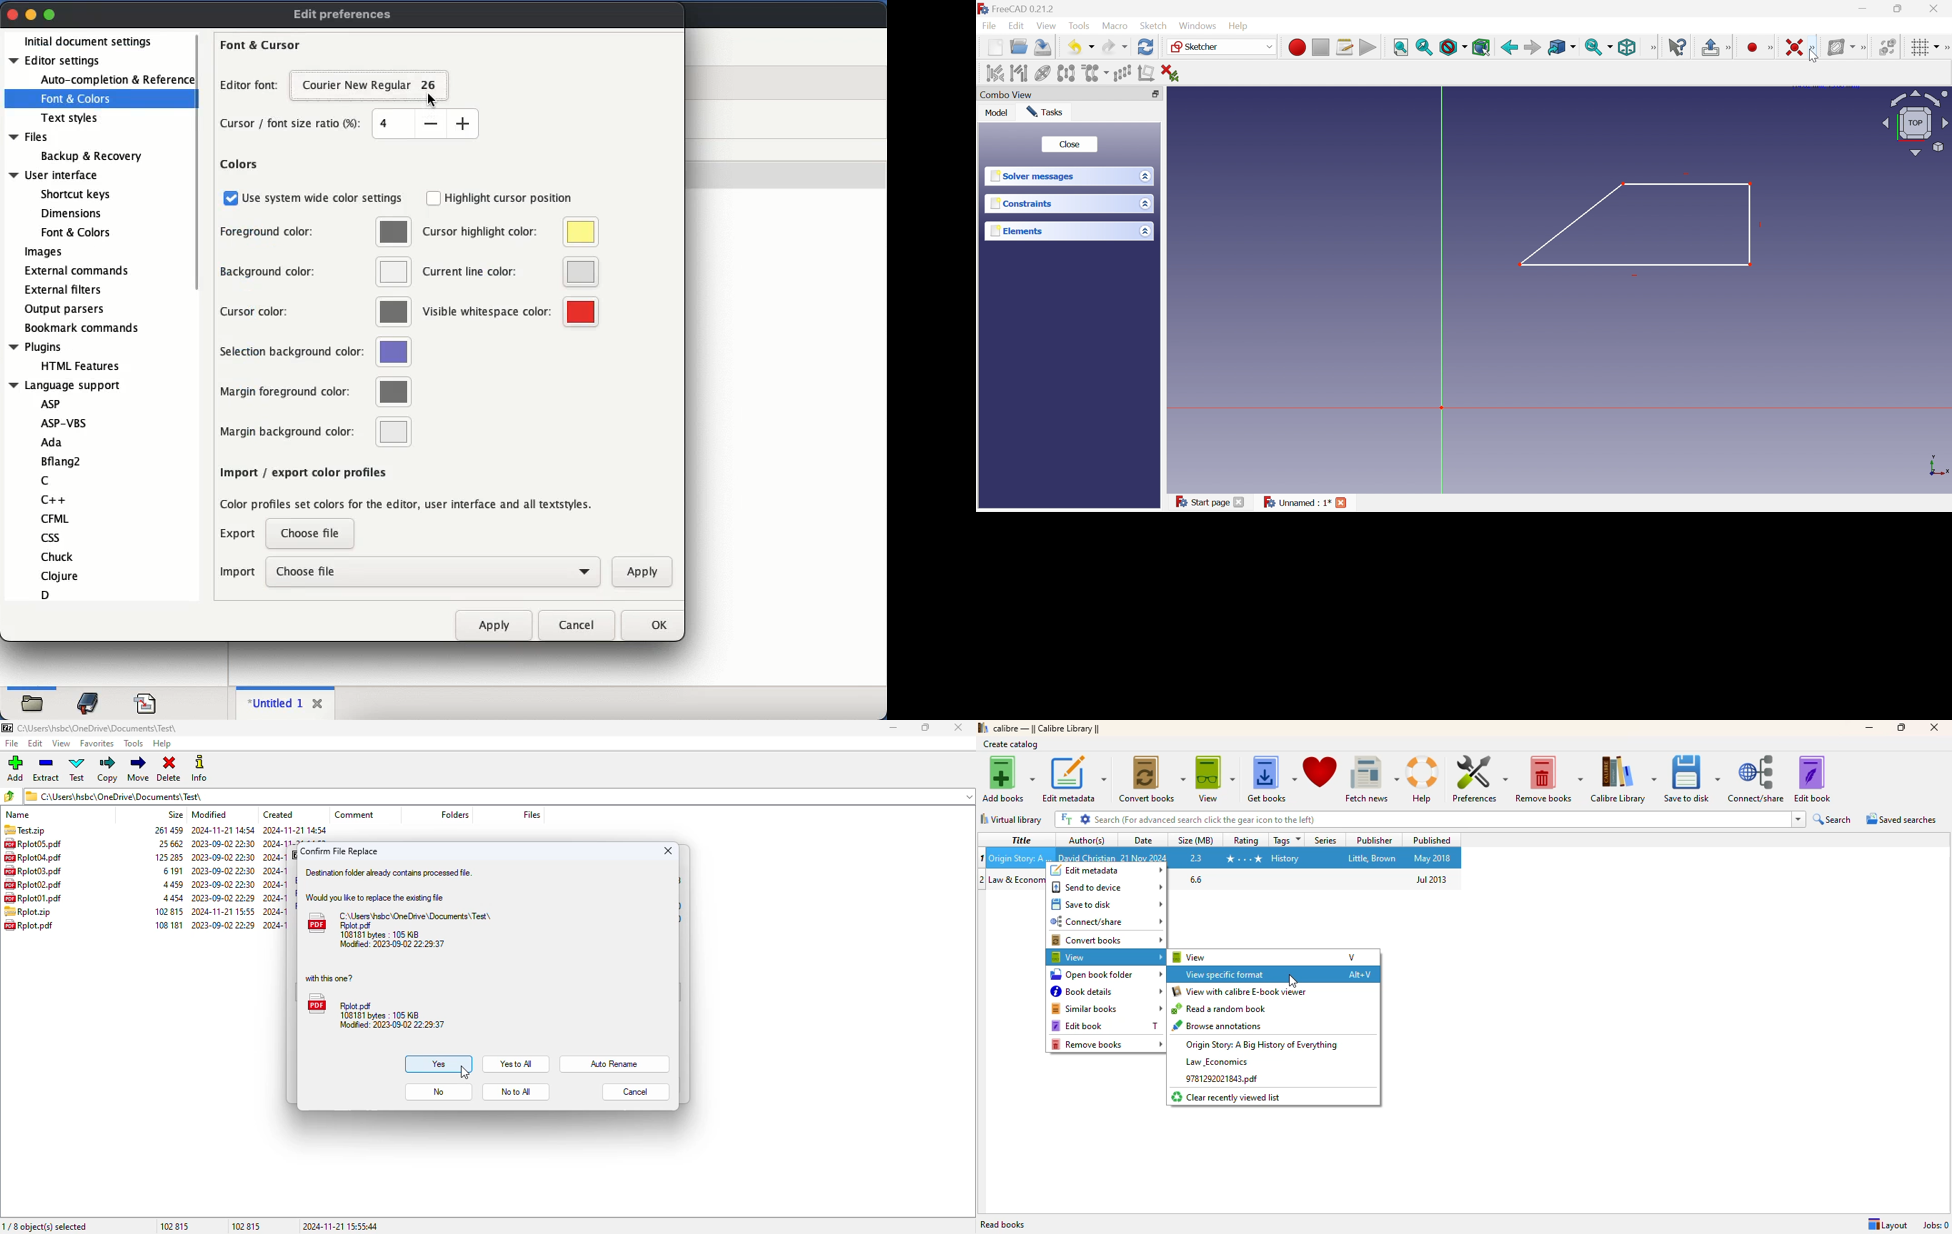 This screenshot has width=1960, height=1260. I want to click on created, so click(278, 814).